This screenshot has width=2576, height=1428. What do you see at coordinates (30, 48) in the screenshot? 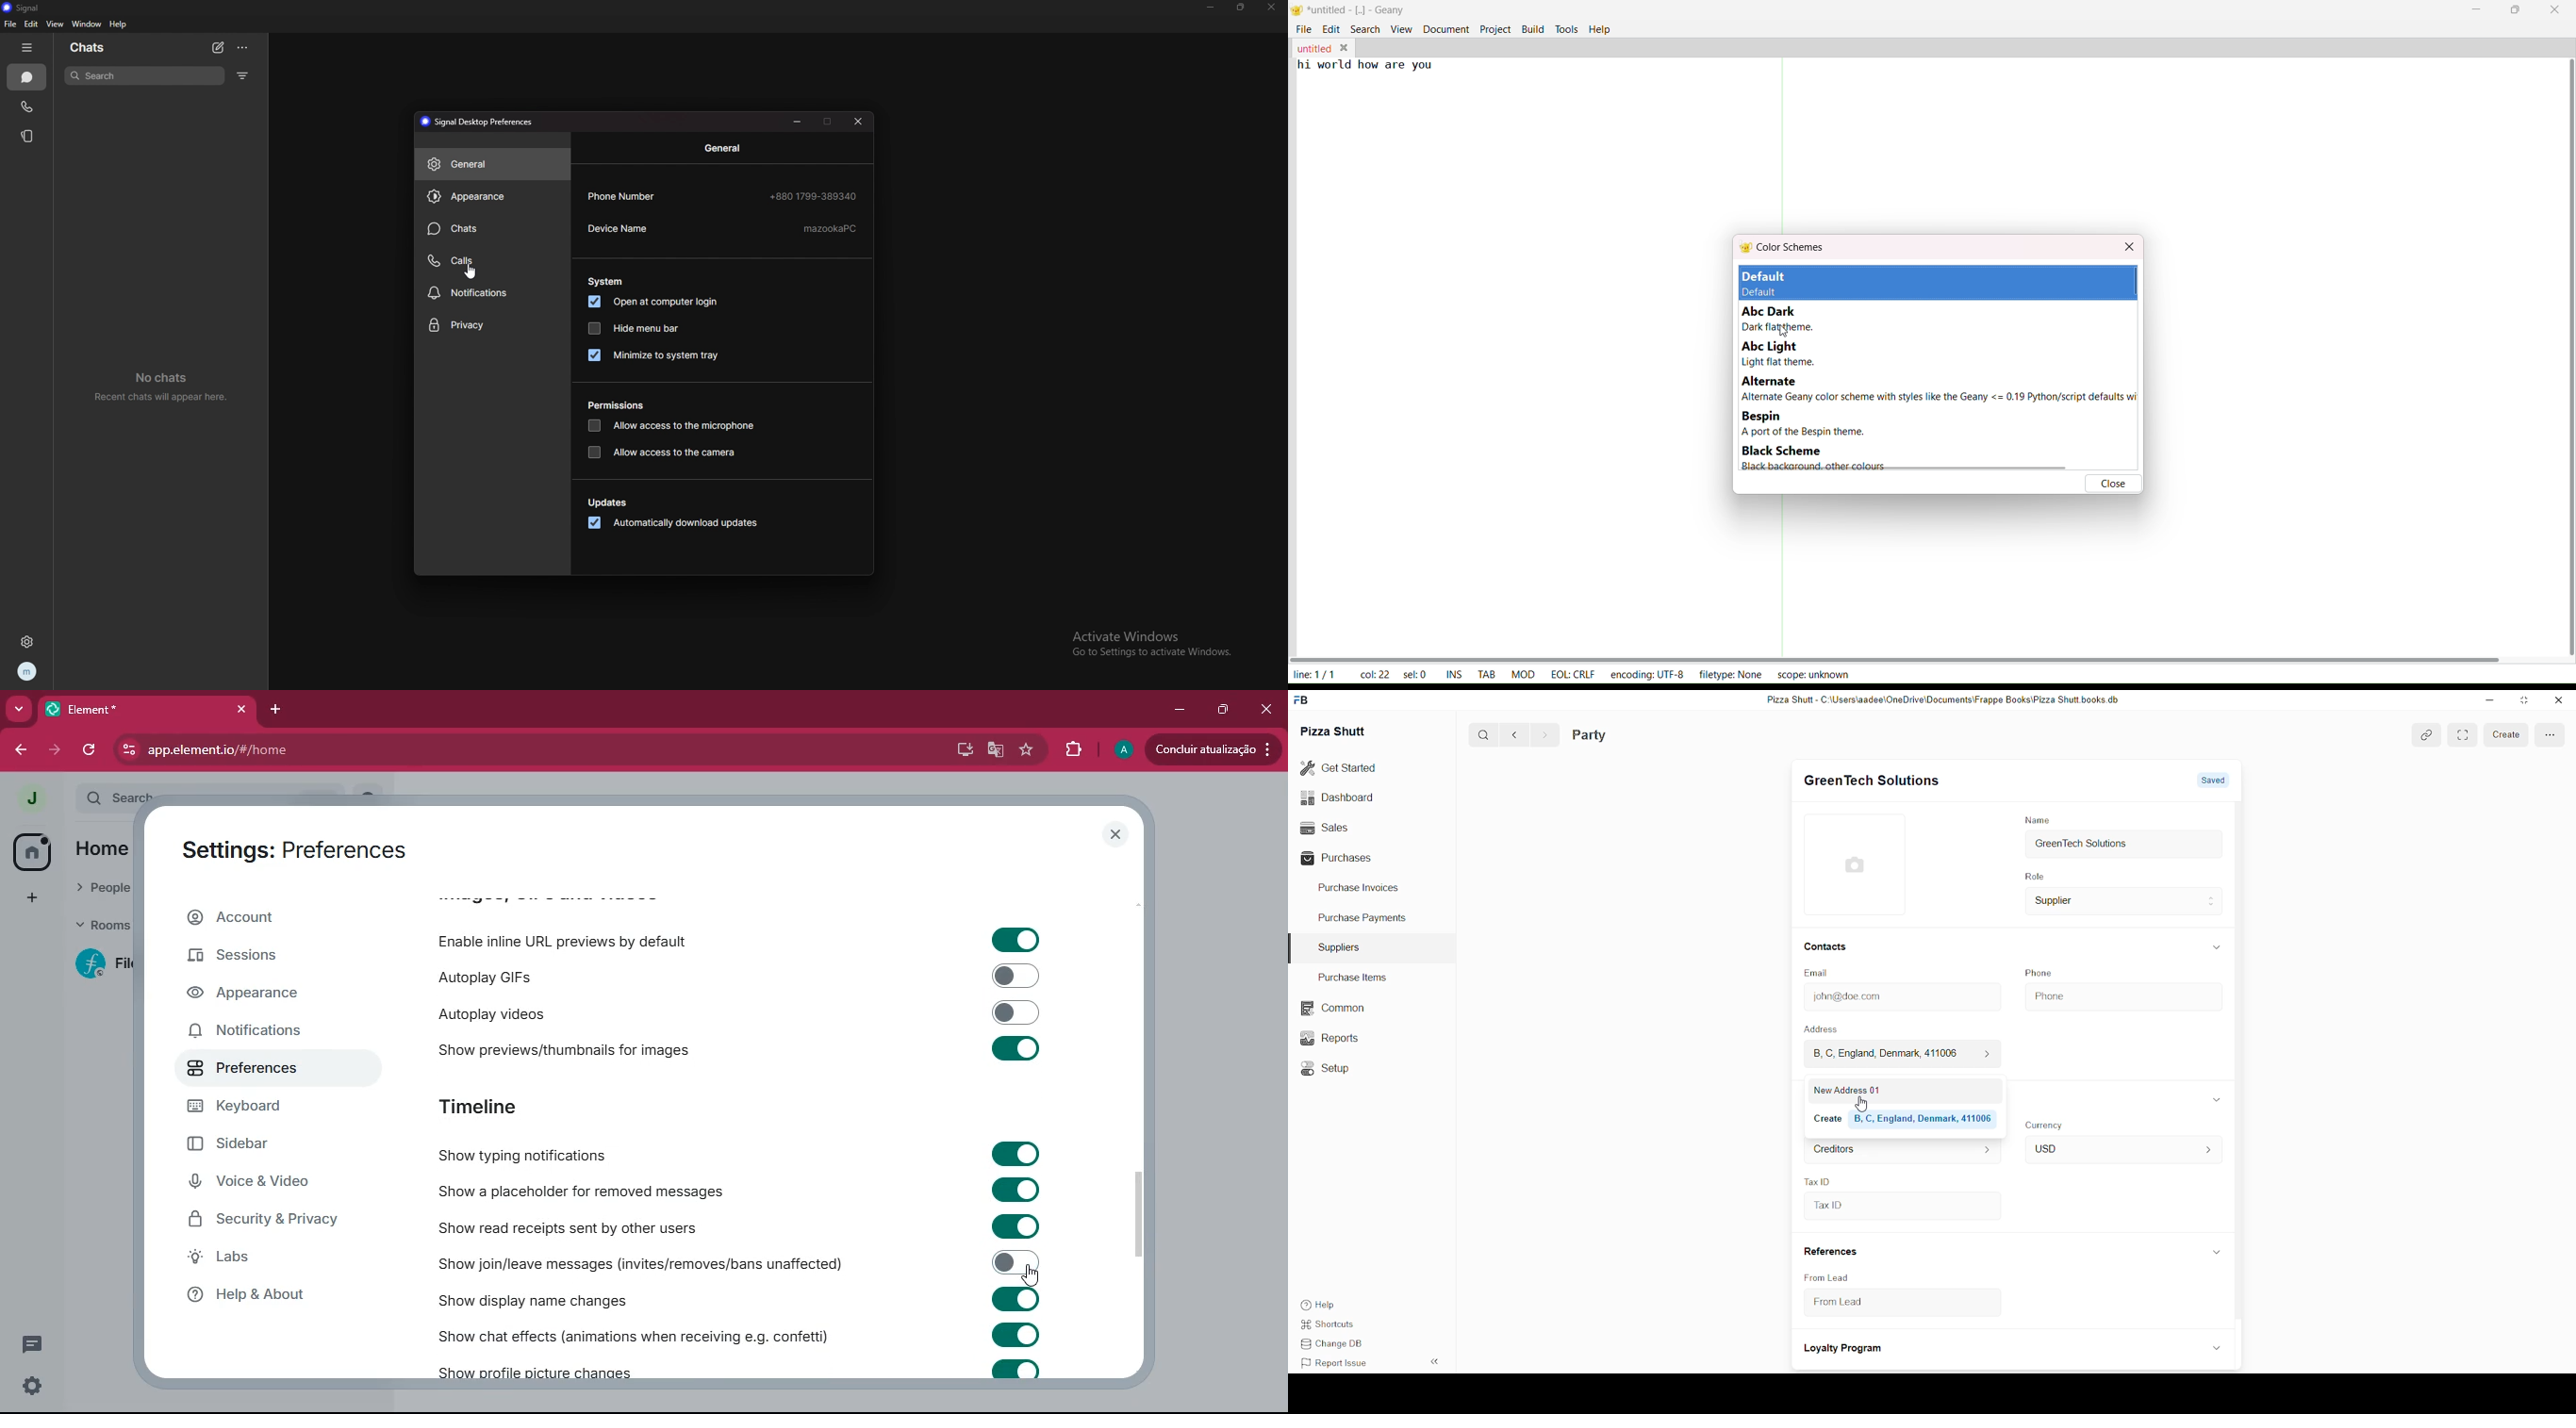
I see `hide tab` at bounding box center [30, 48].